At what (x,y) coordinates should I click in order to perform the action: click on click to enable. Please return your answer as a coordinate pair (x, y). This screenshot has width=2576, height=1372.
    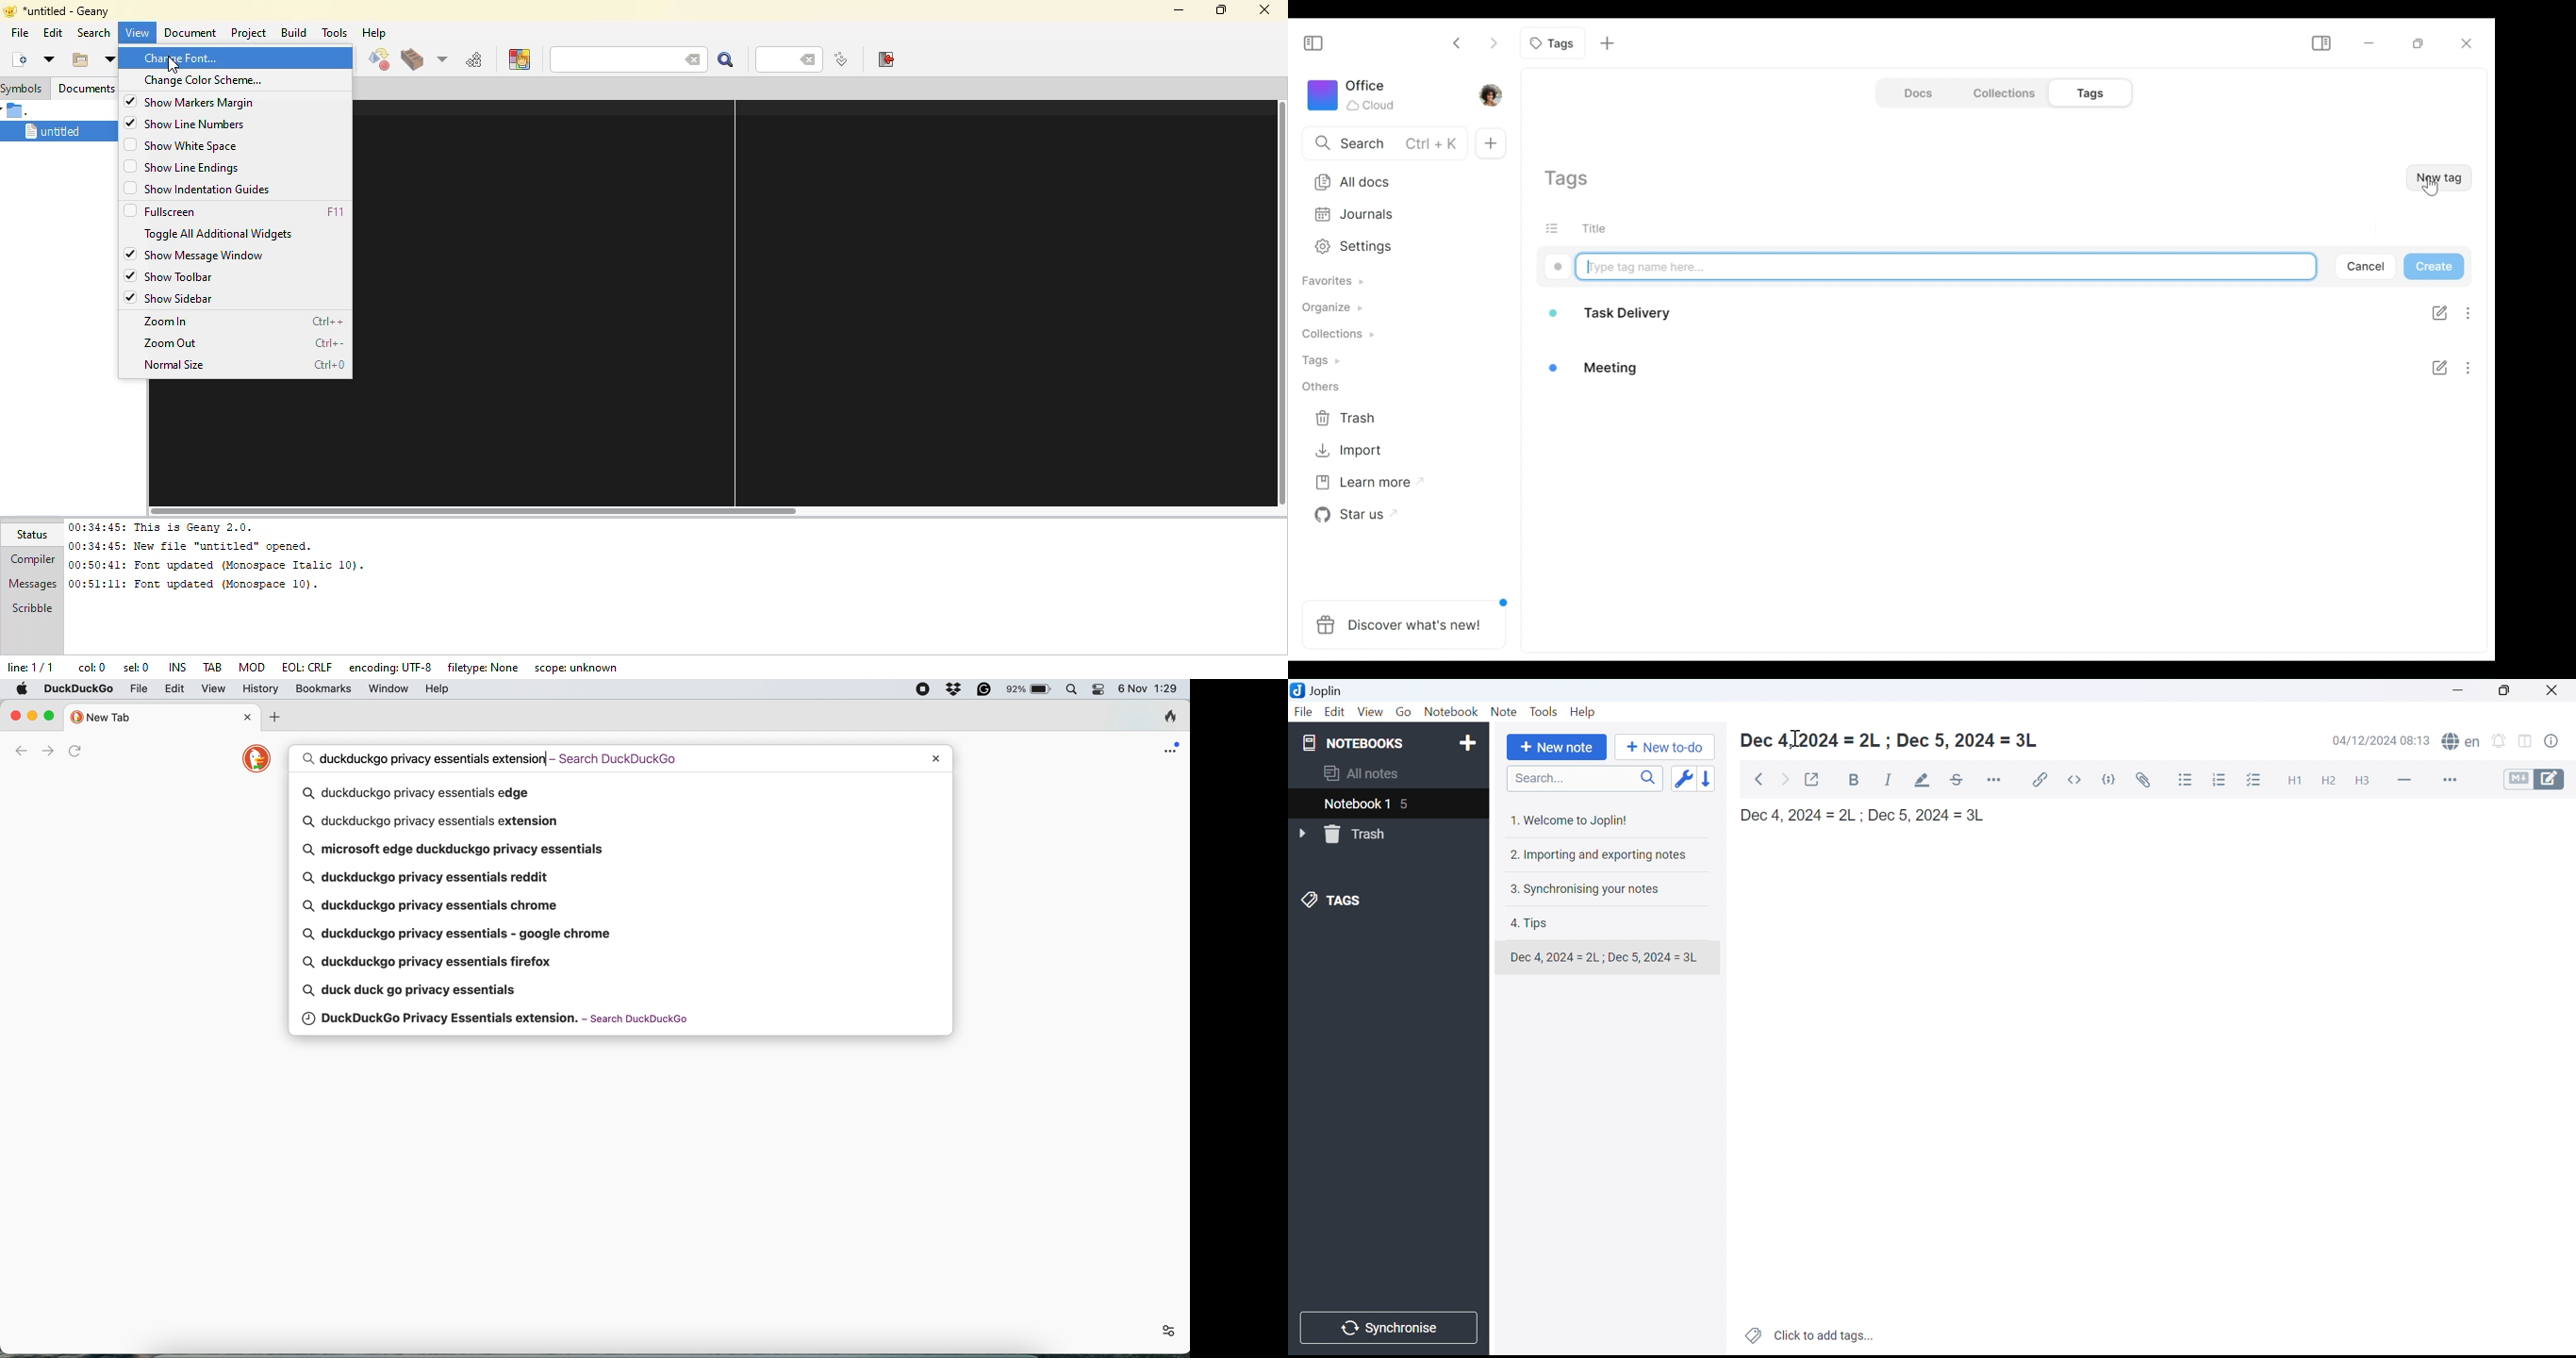
    Looking at the image, I should click on (127, 167).